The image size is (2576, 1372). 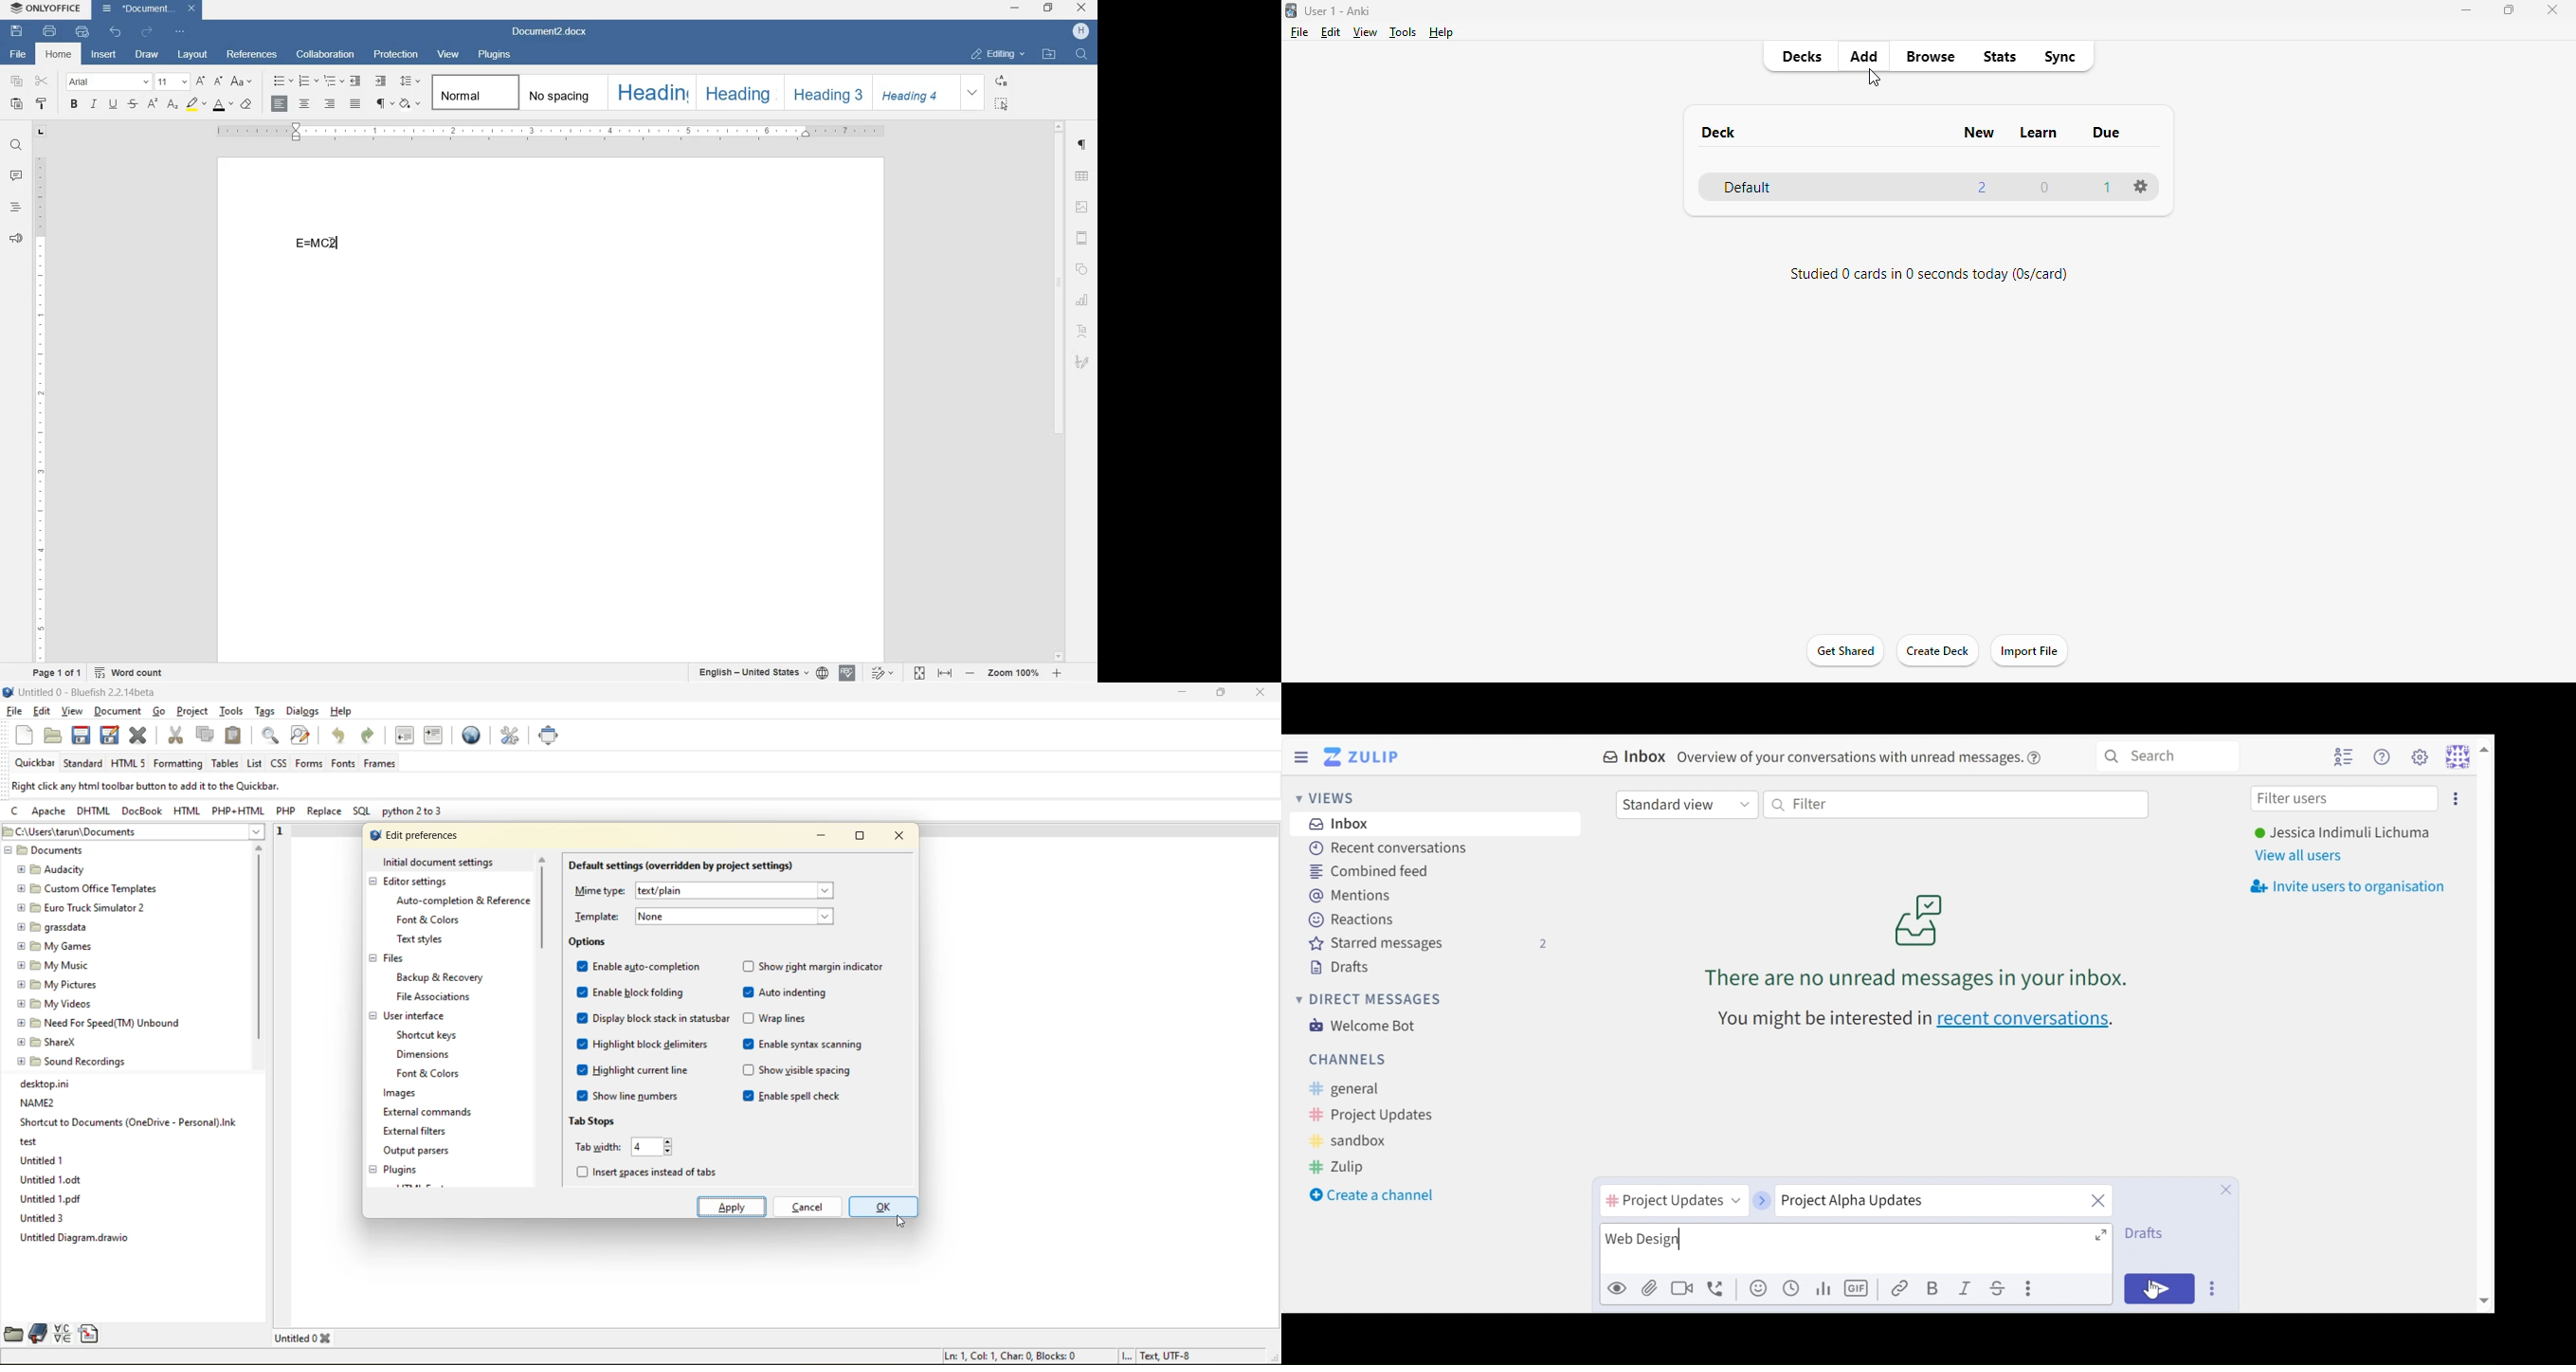 What do you see at coordinates (82, 31) in the screenshot?
I see `quick print` at bounding box center [82, 31].